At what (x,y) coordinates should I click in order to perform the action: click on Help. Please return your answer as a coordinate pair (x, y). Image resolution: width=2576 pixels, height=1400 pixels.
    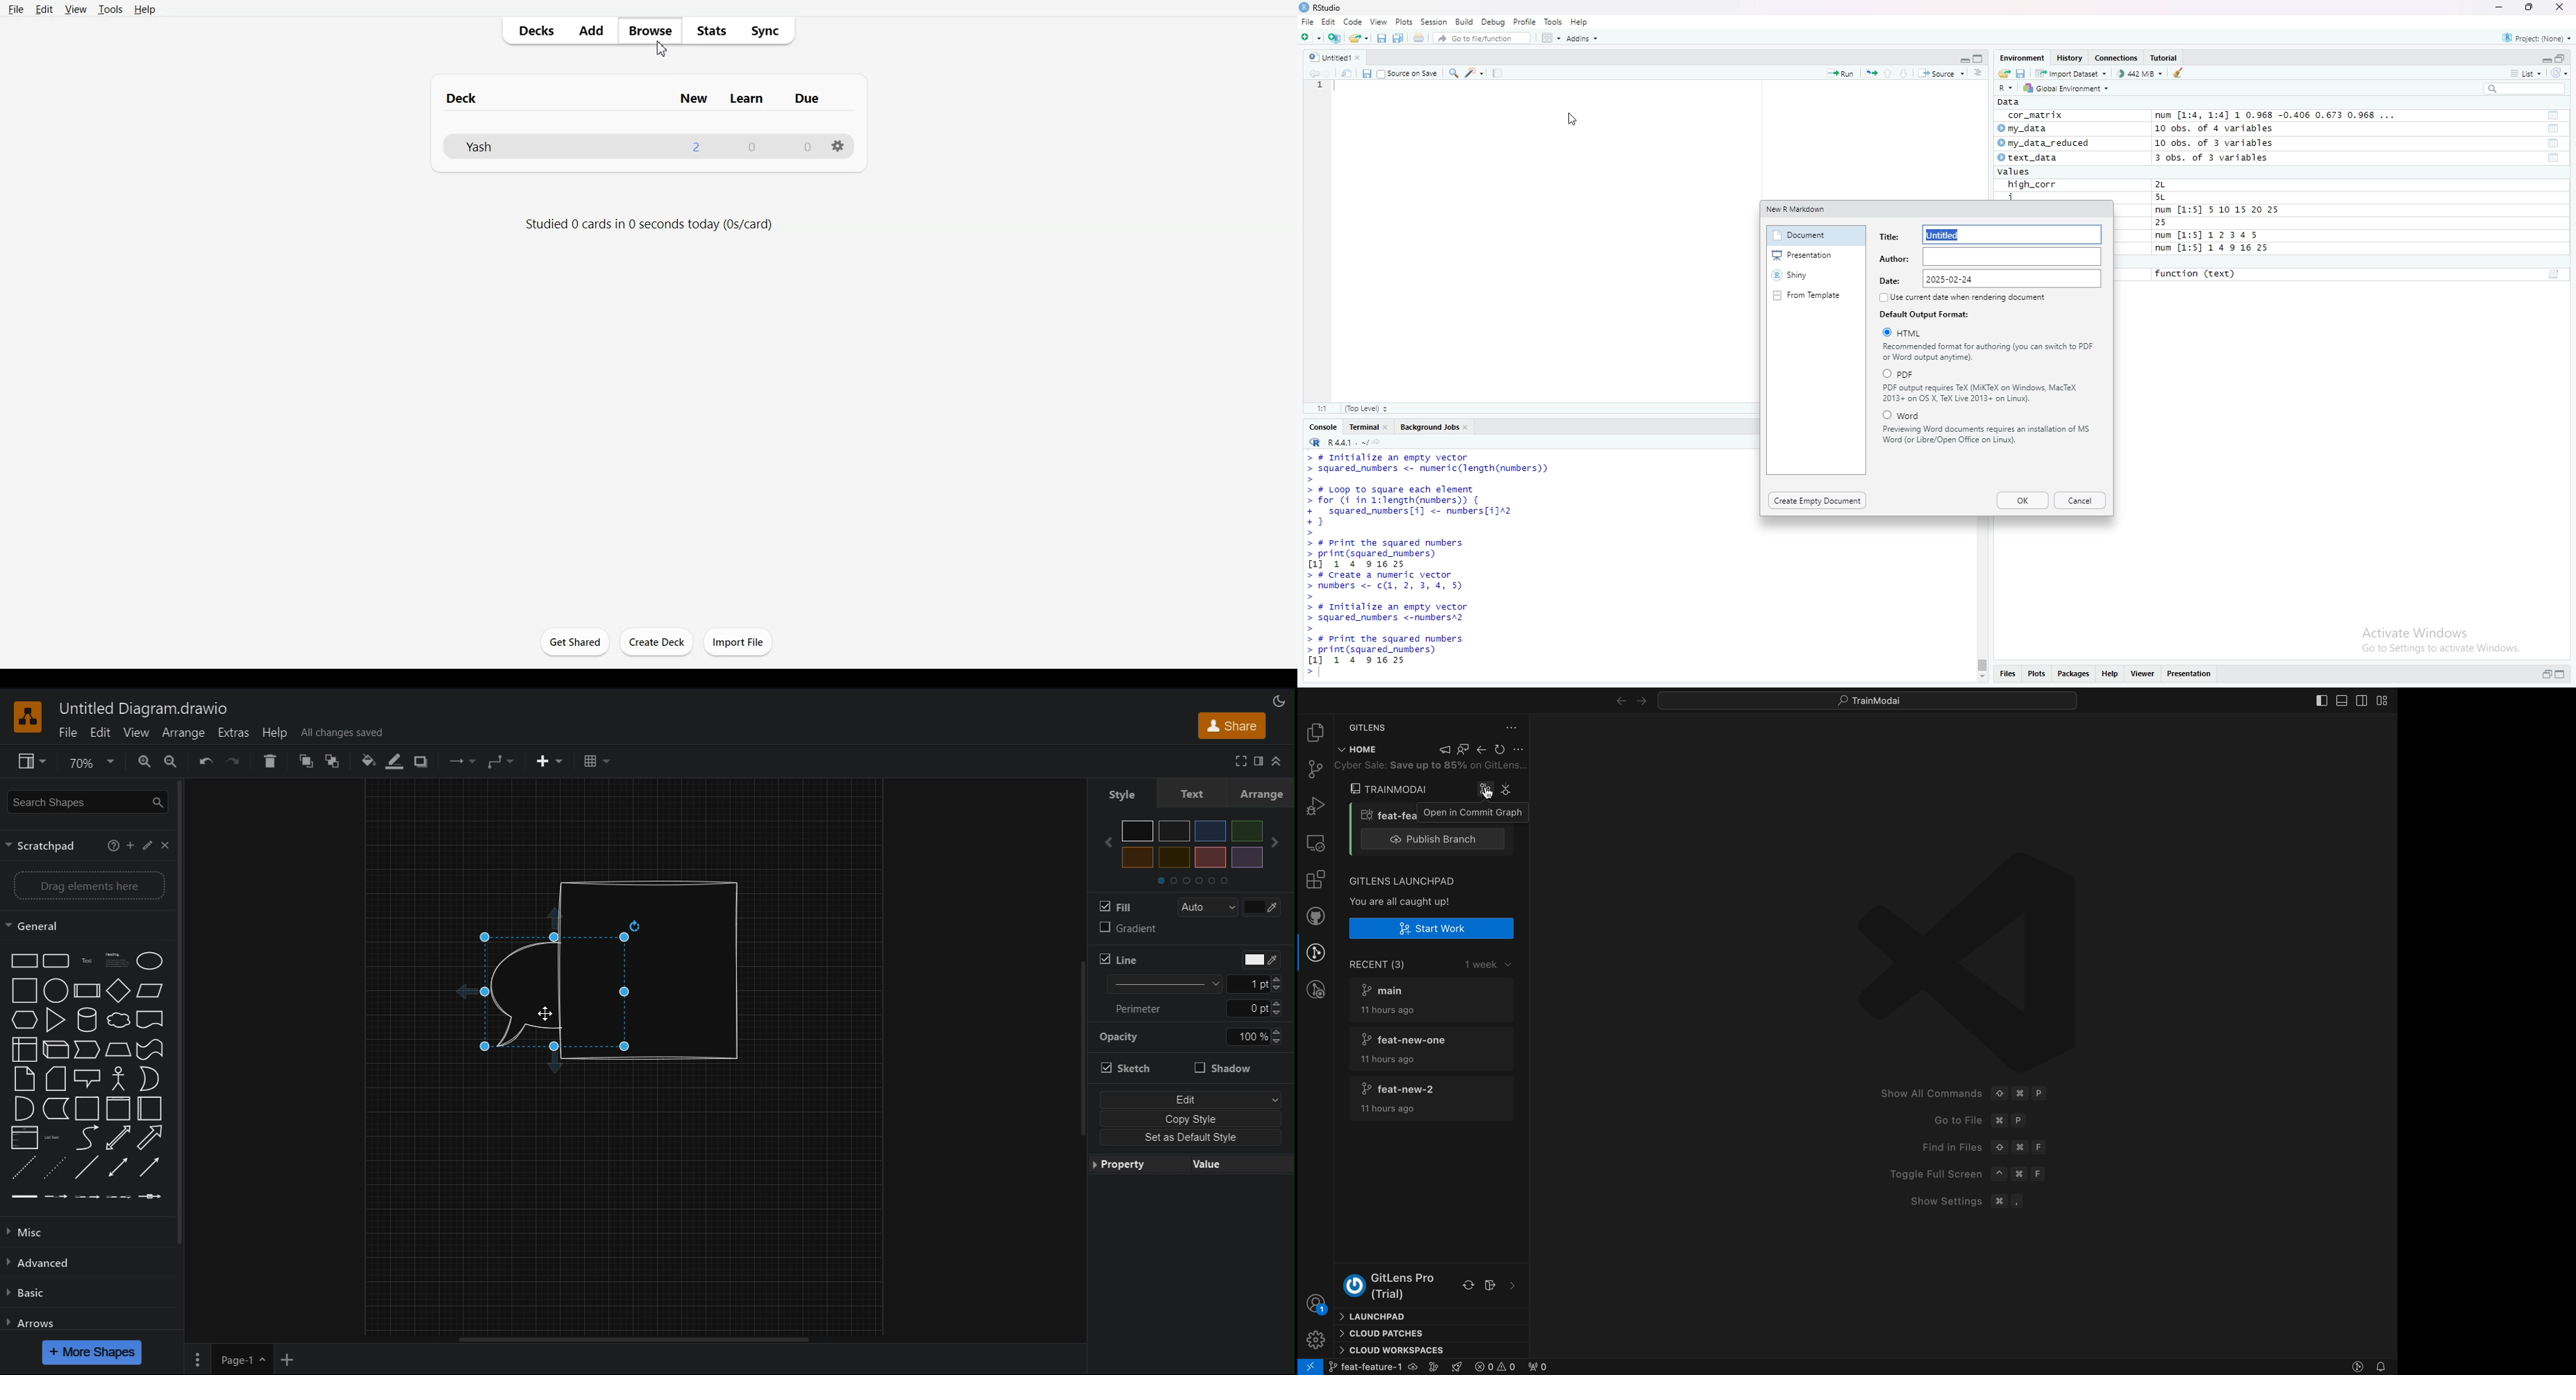
    Looking at the image, I should click on (2112, 676).